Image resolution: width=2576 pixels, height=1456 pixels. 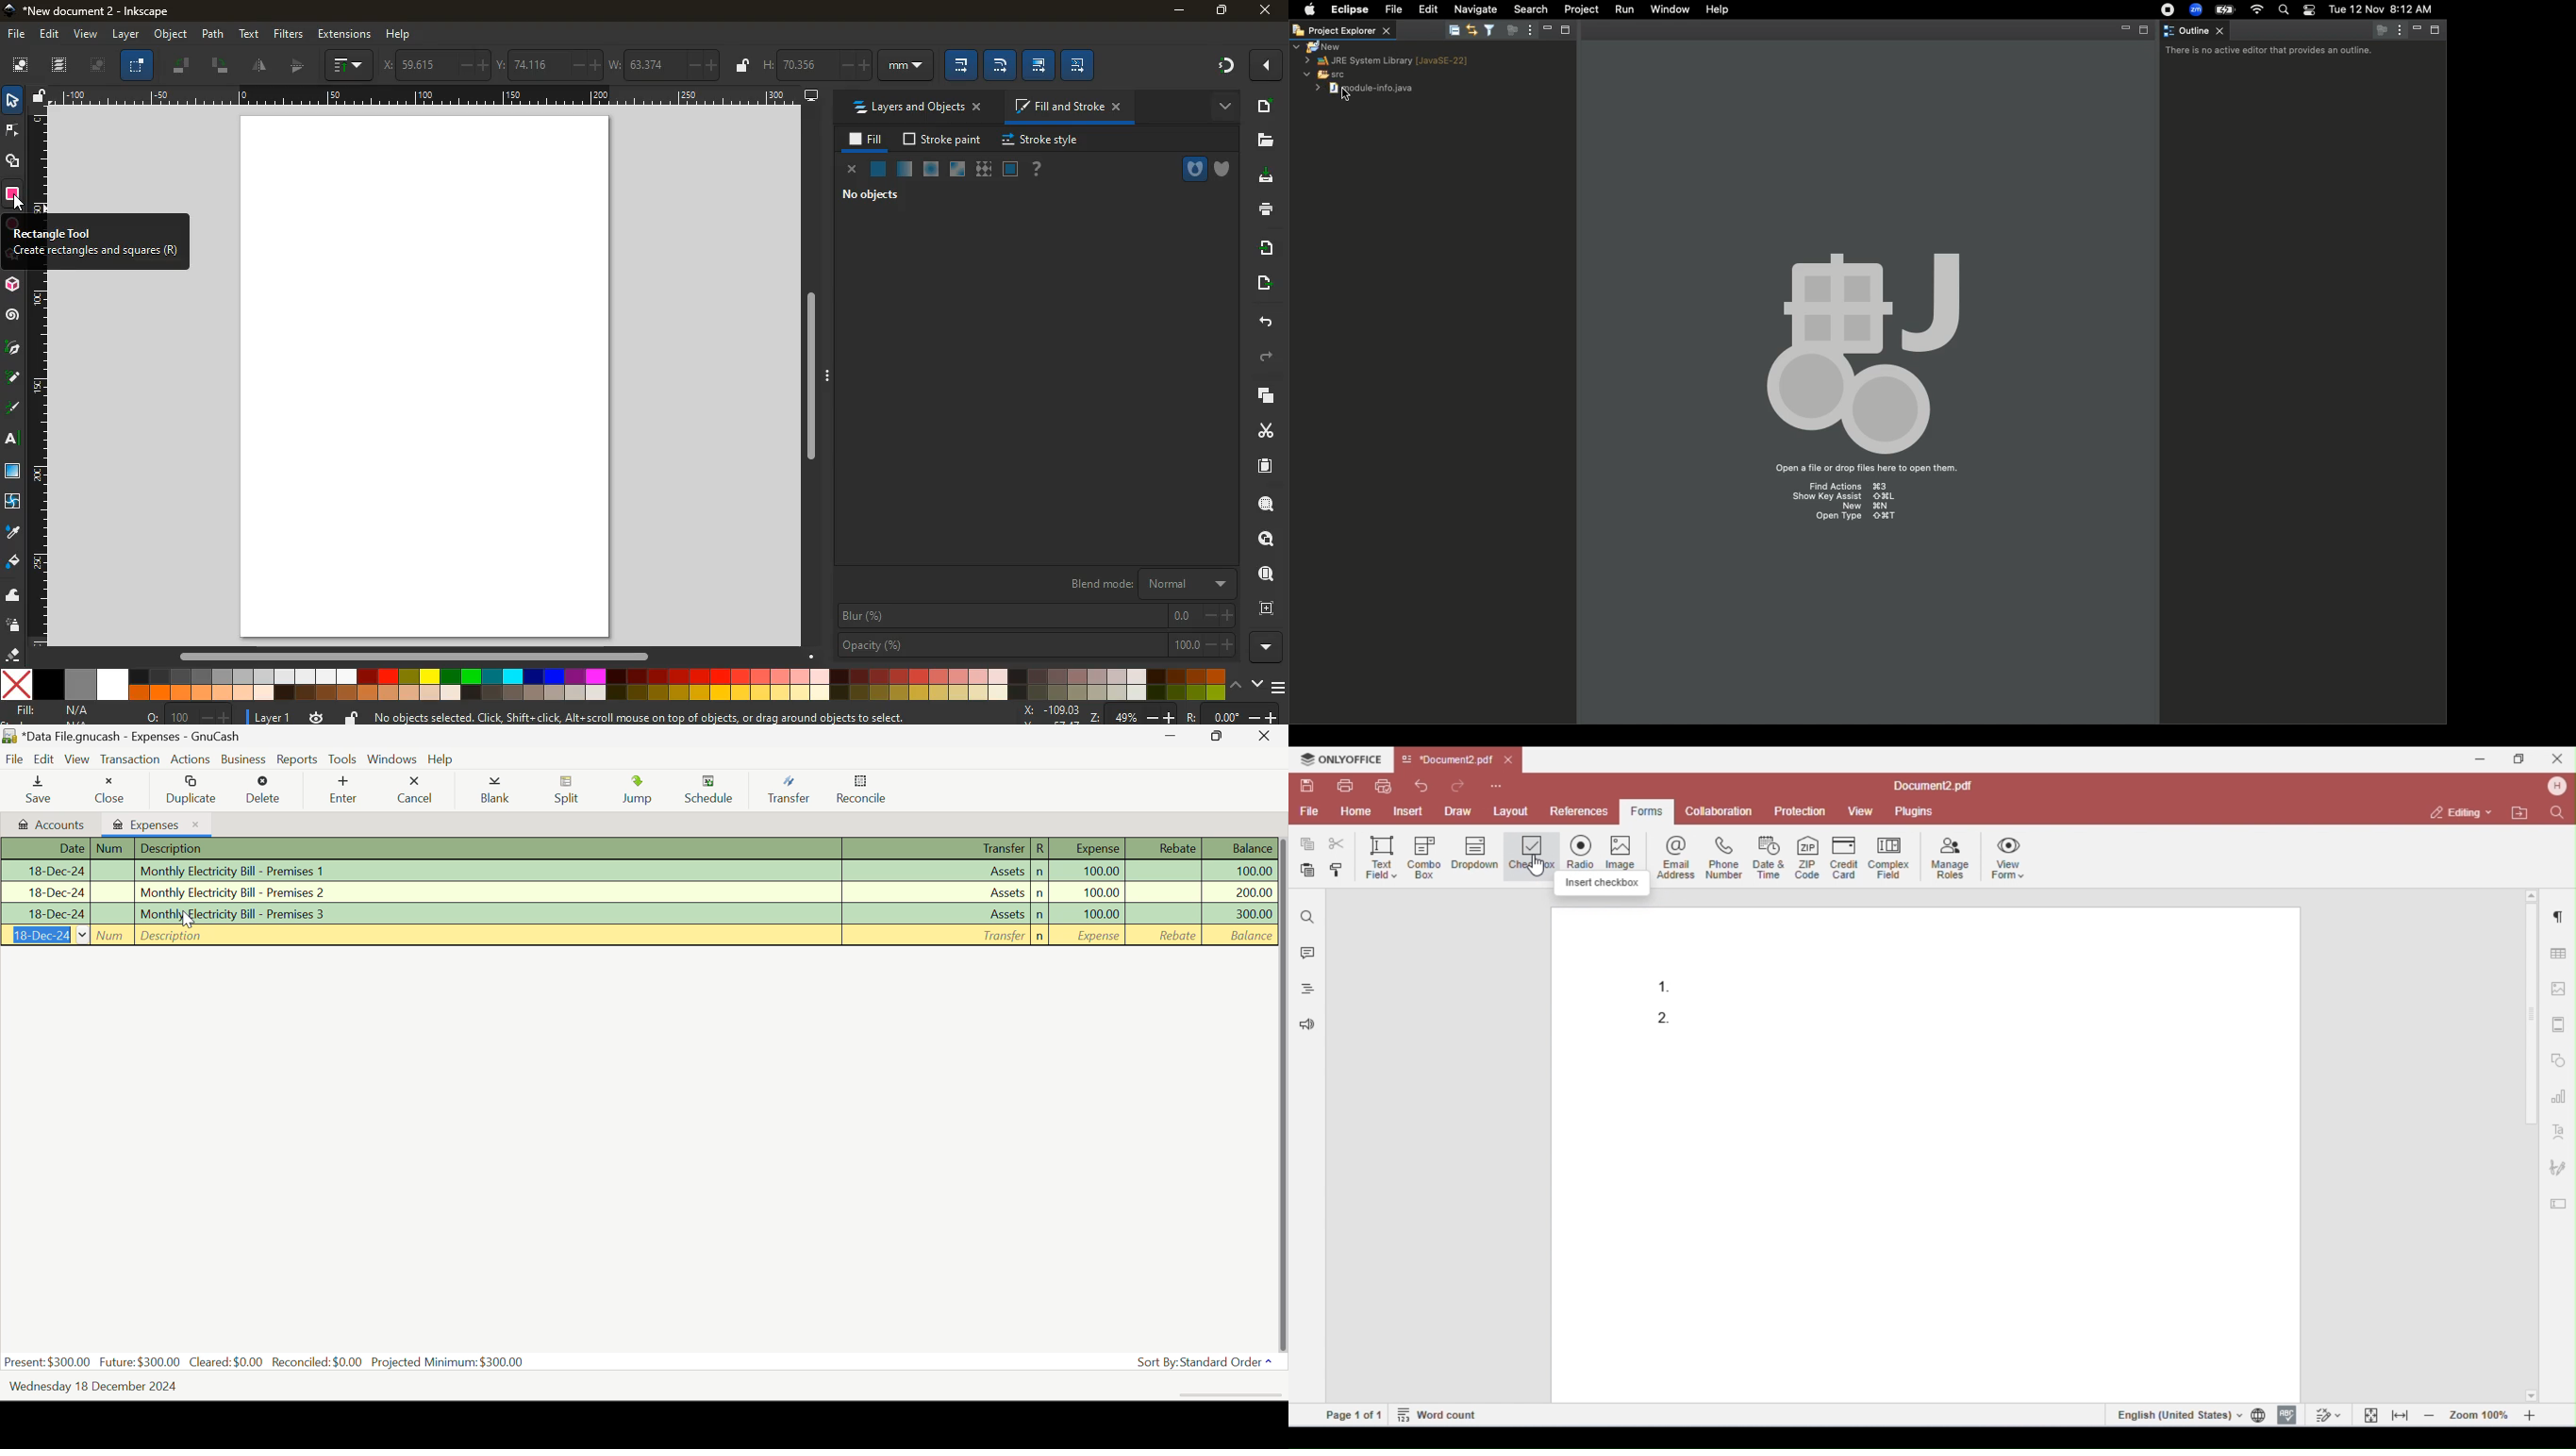 I want to click on , so click(x=425, y=98).